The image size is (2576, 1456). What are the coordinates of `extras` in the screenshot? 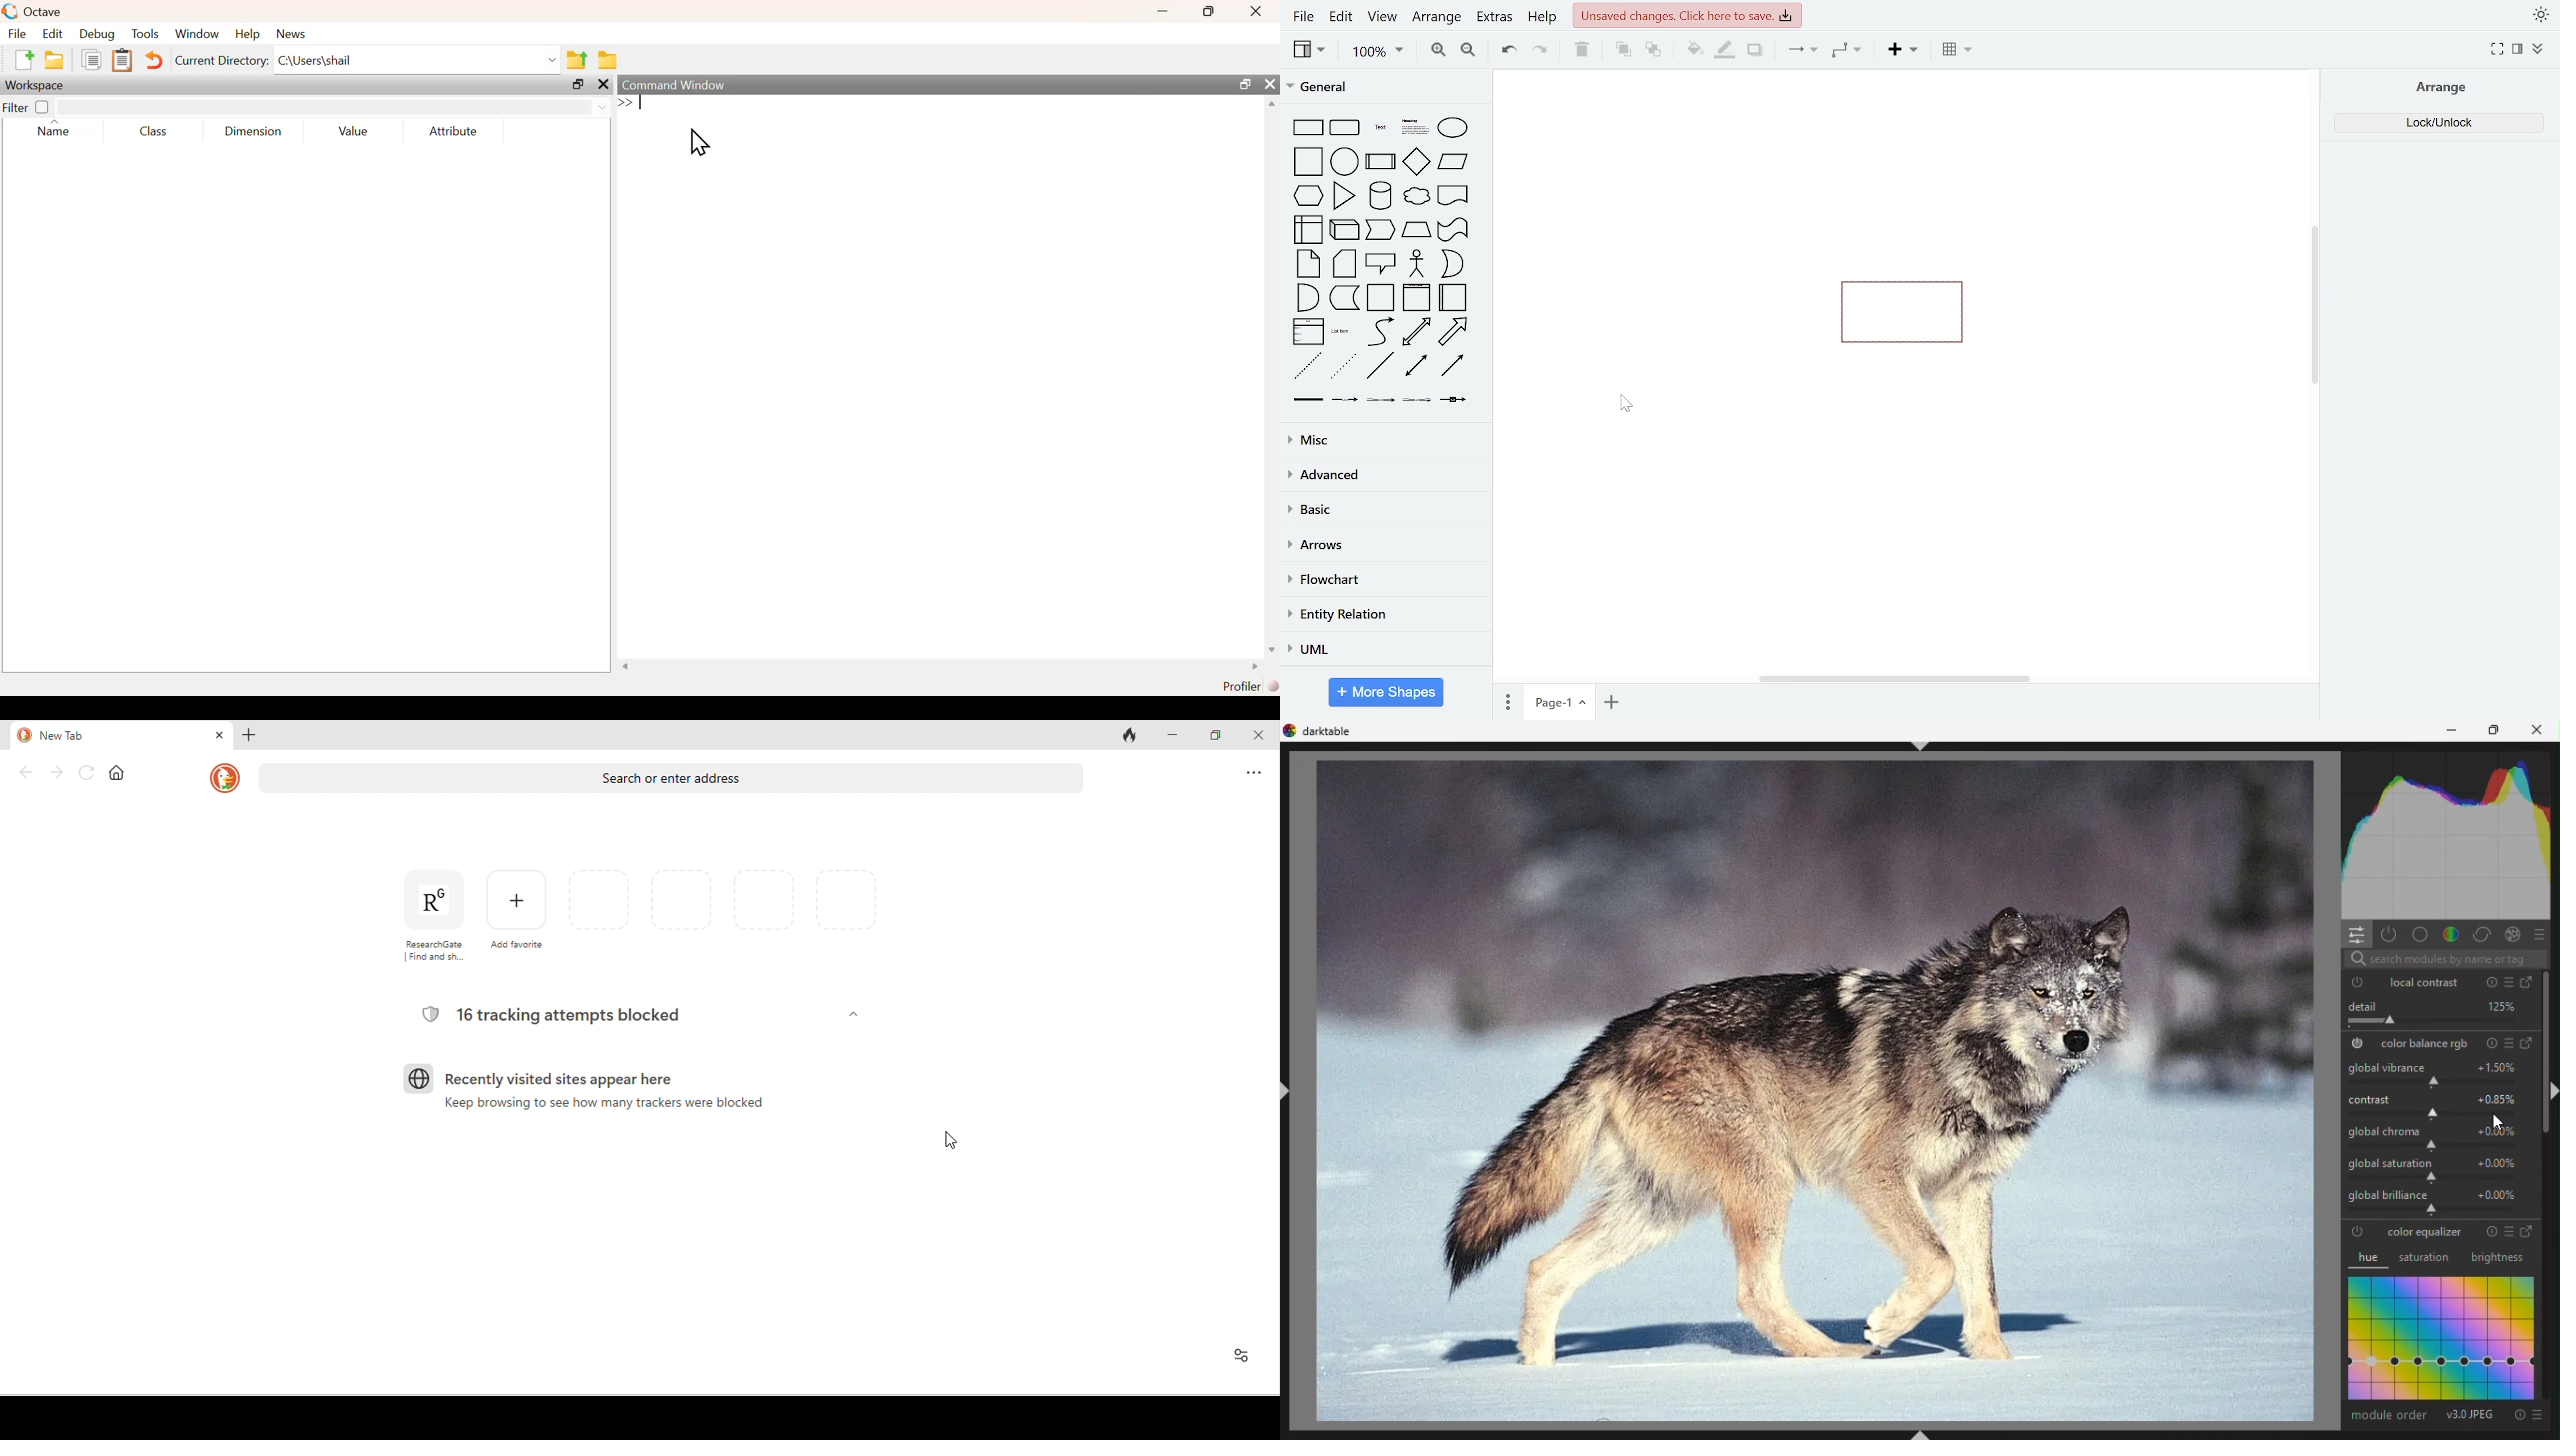 It's located at (1495, 19).